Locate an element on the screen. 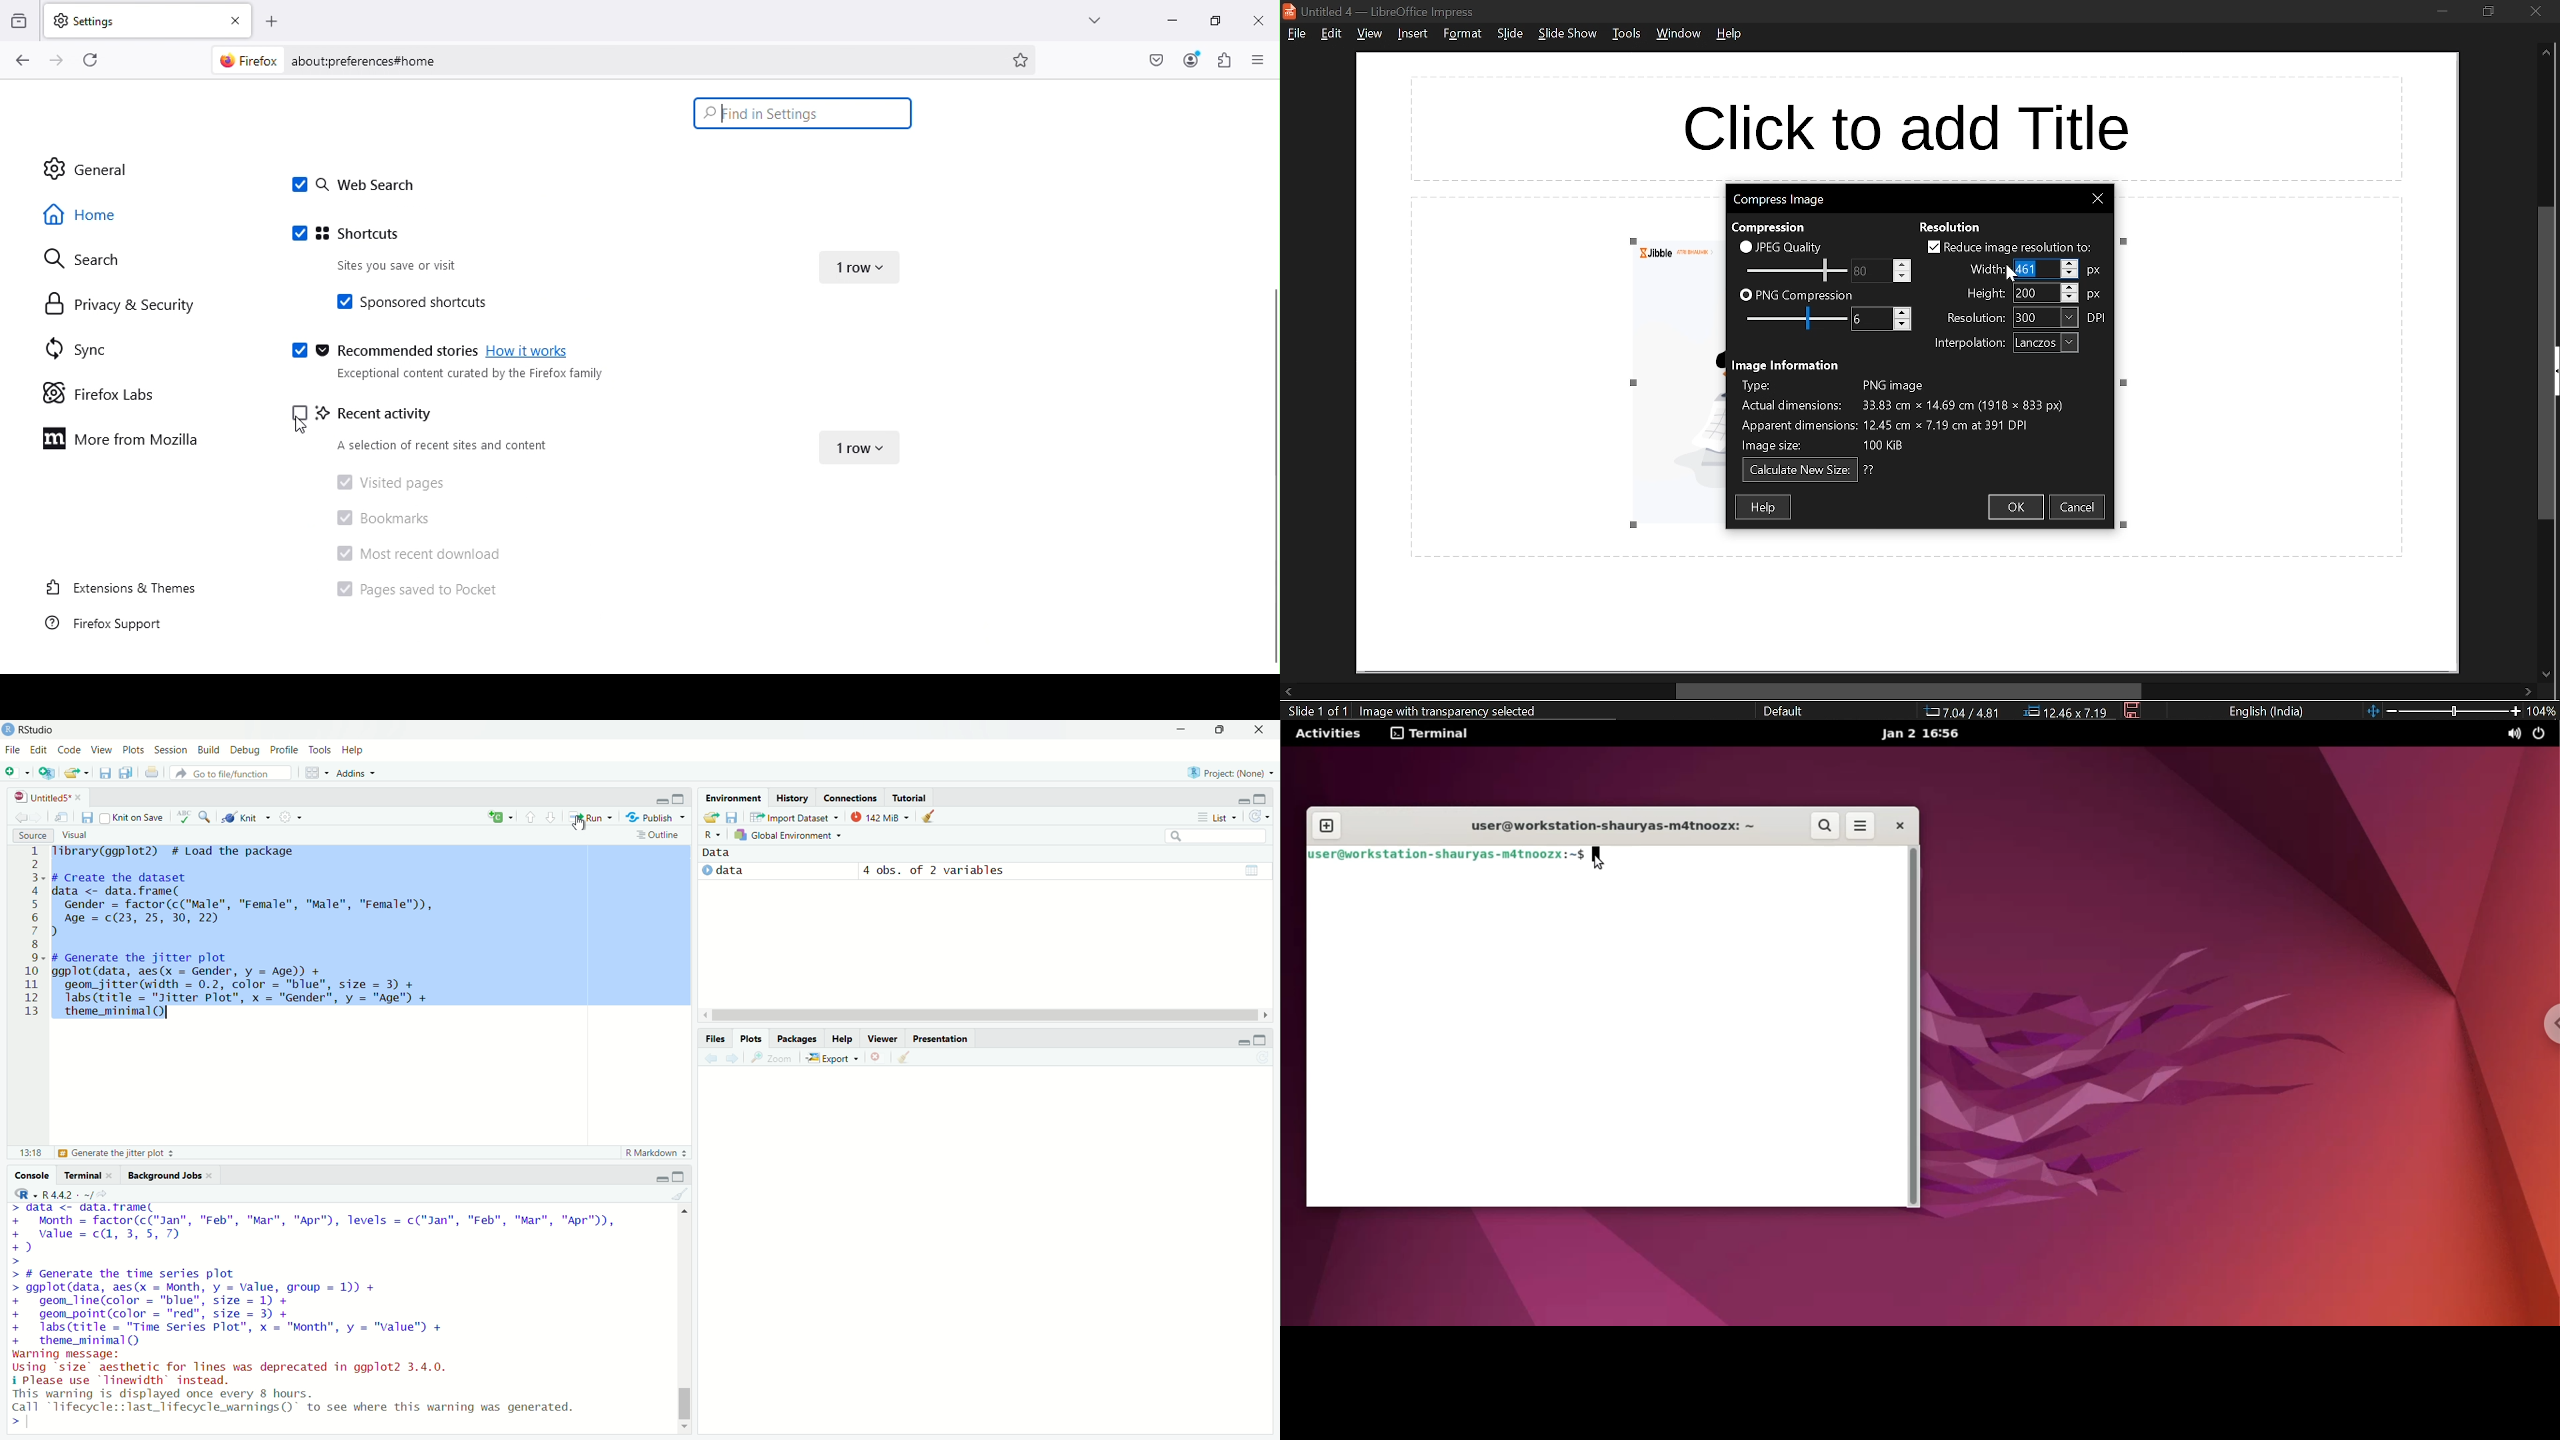  background jobs is located at coordinates (165, 1173).